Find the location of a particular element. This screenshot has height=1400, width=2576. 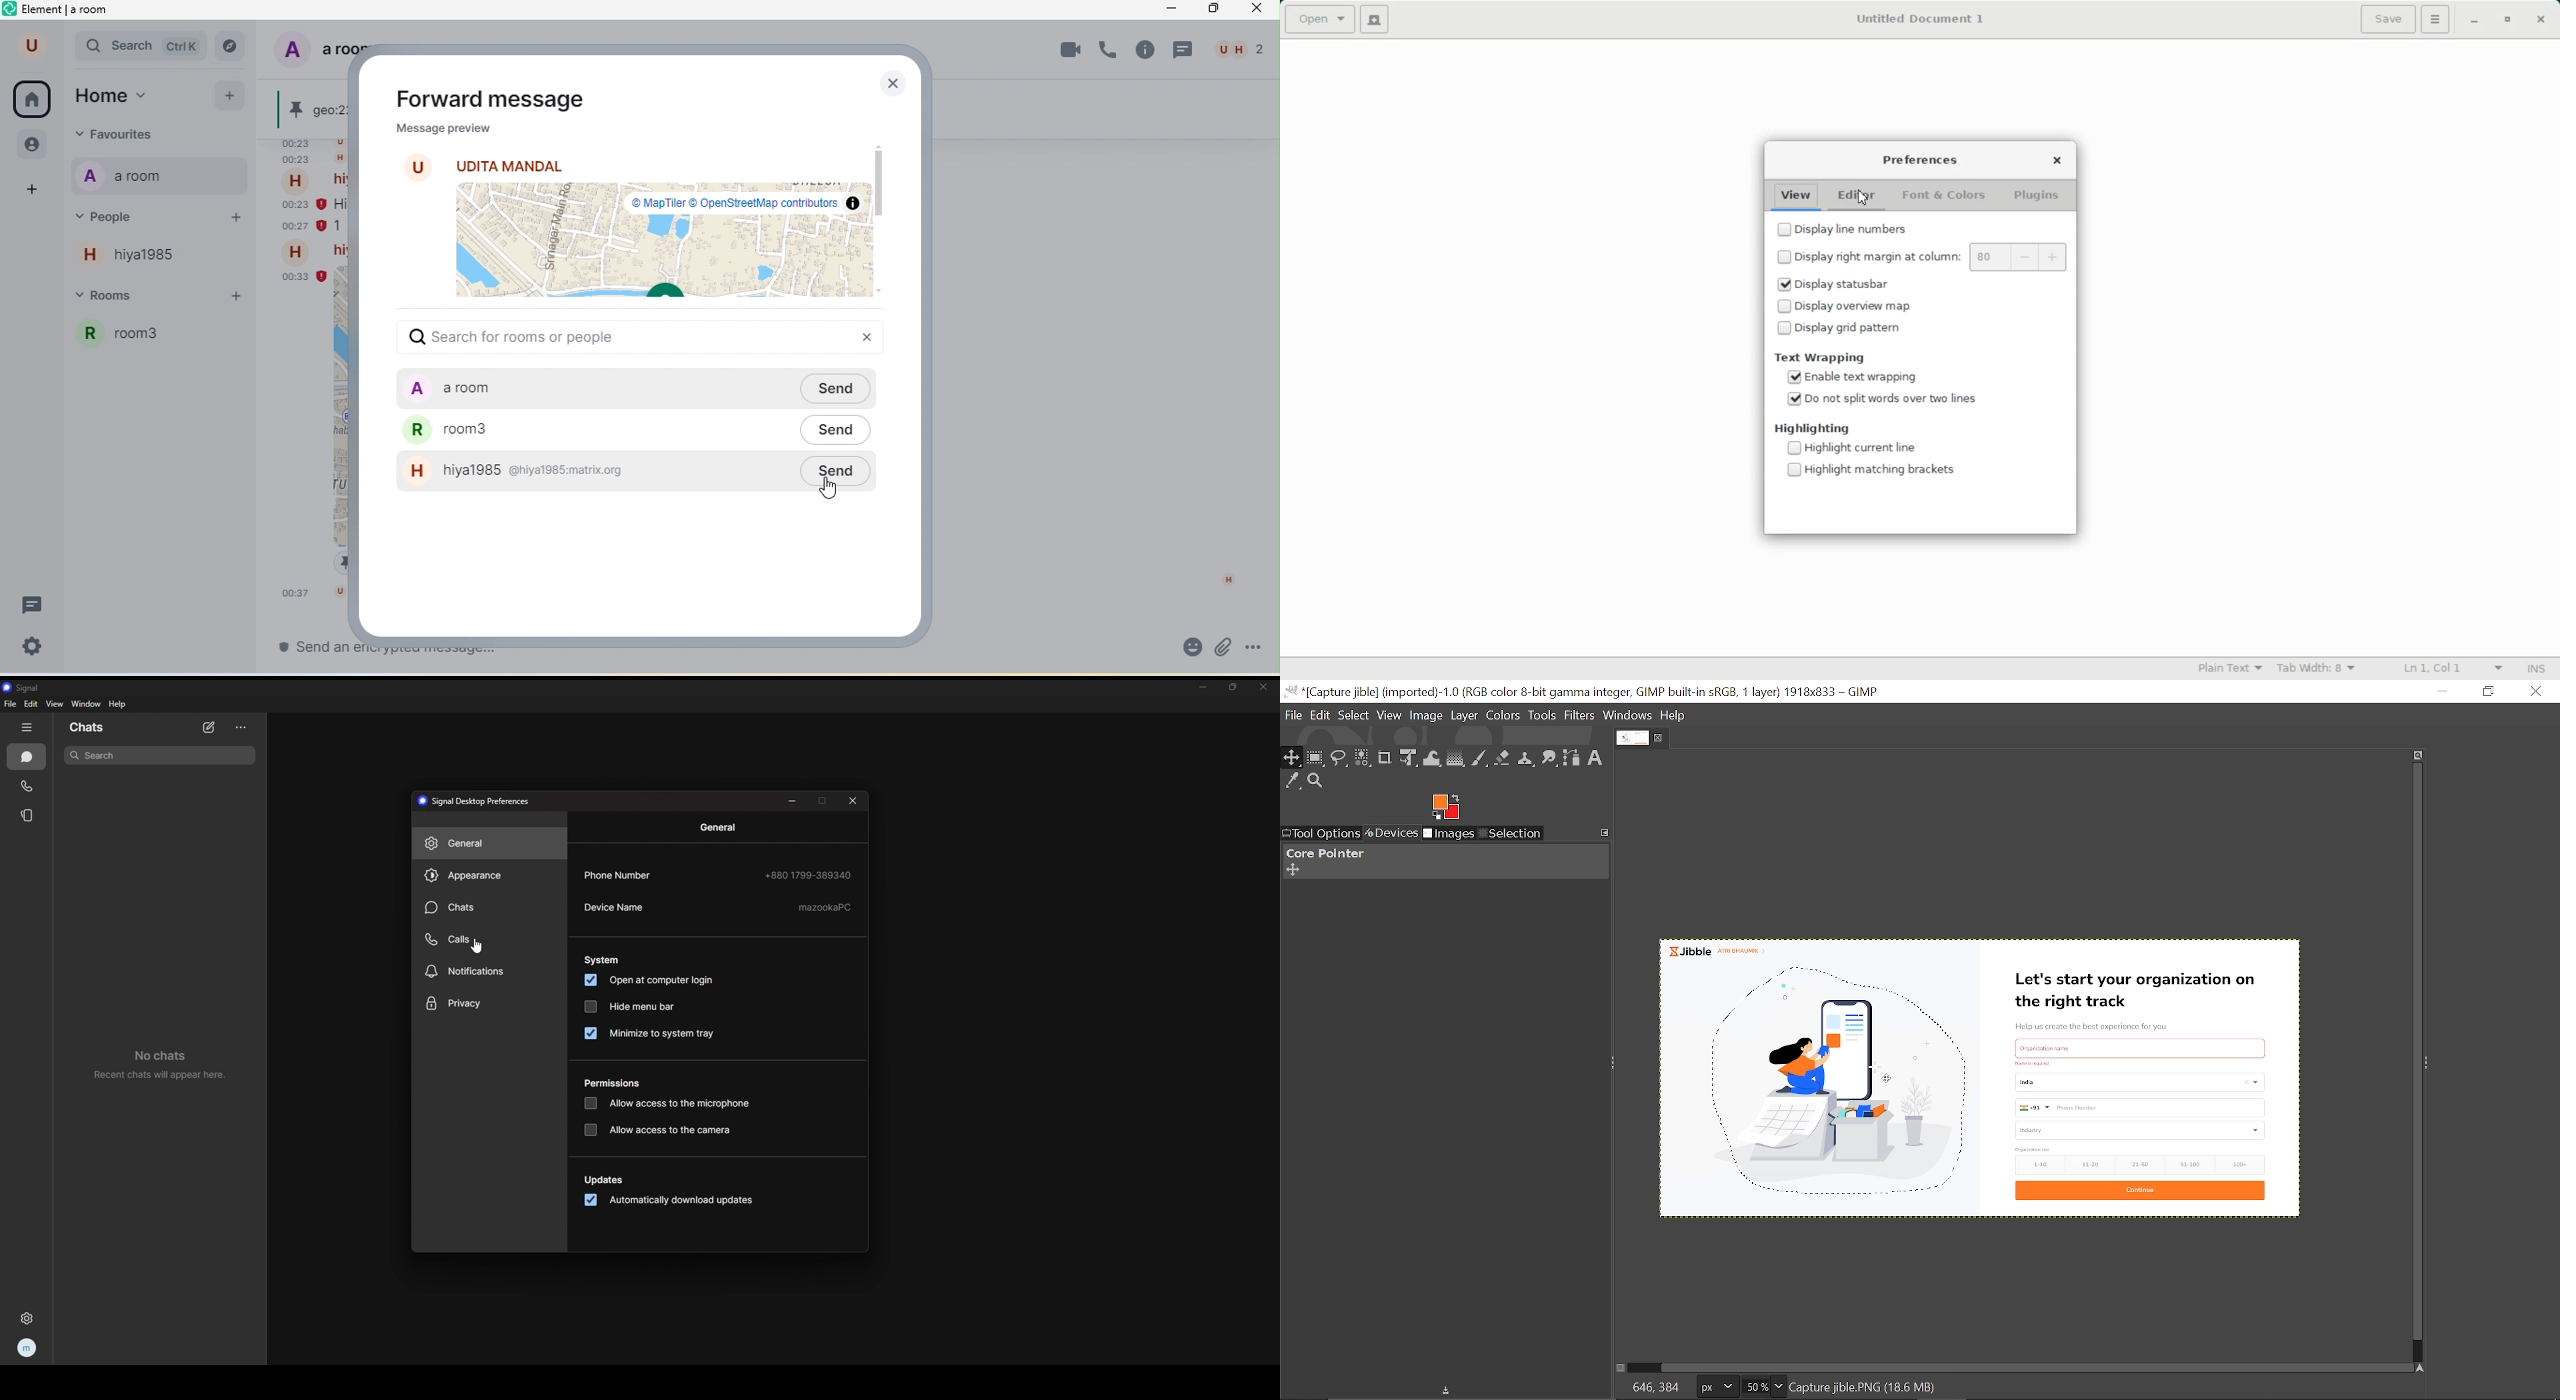

rooms is located at coordinates (127, 298).